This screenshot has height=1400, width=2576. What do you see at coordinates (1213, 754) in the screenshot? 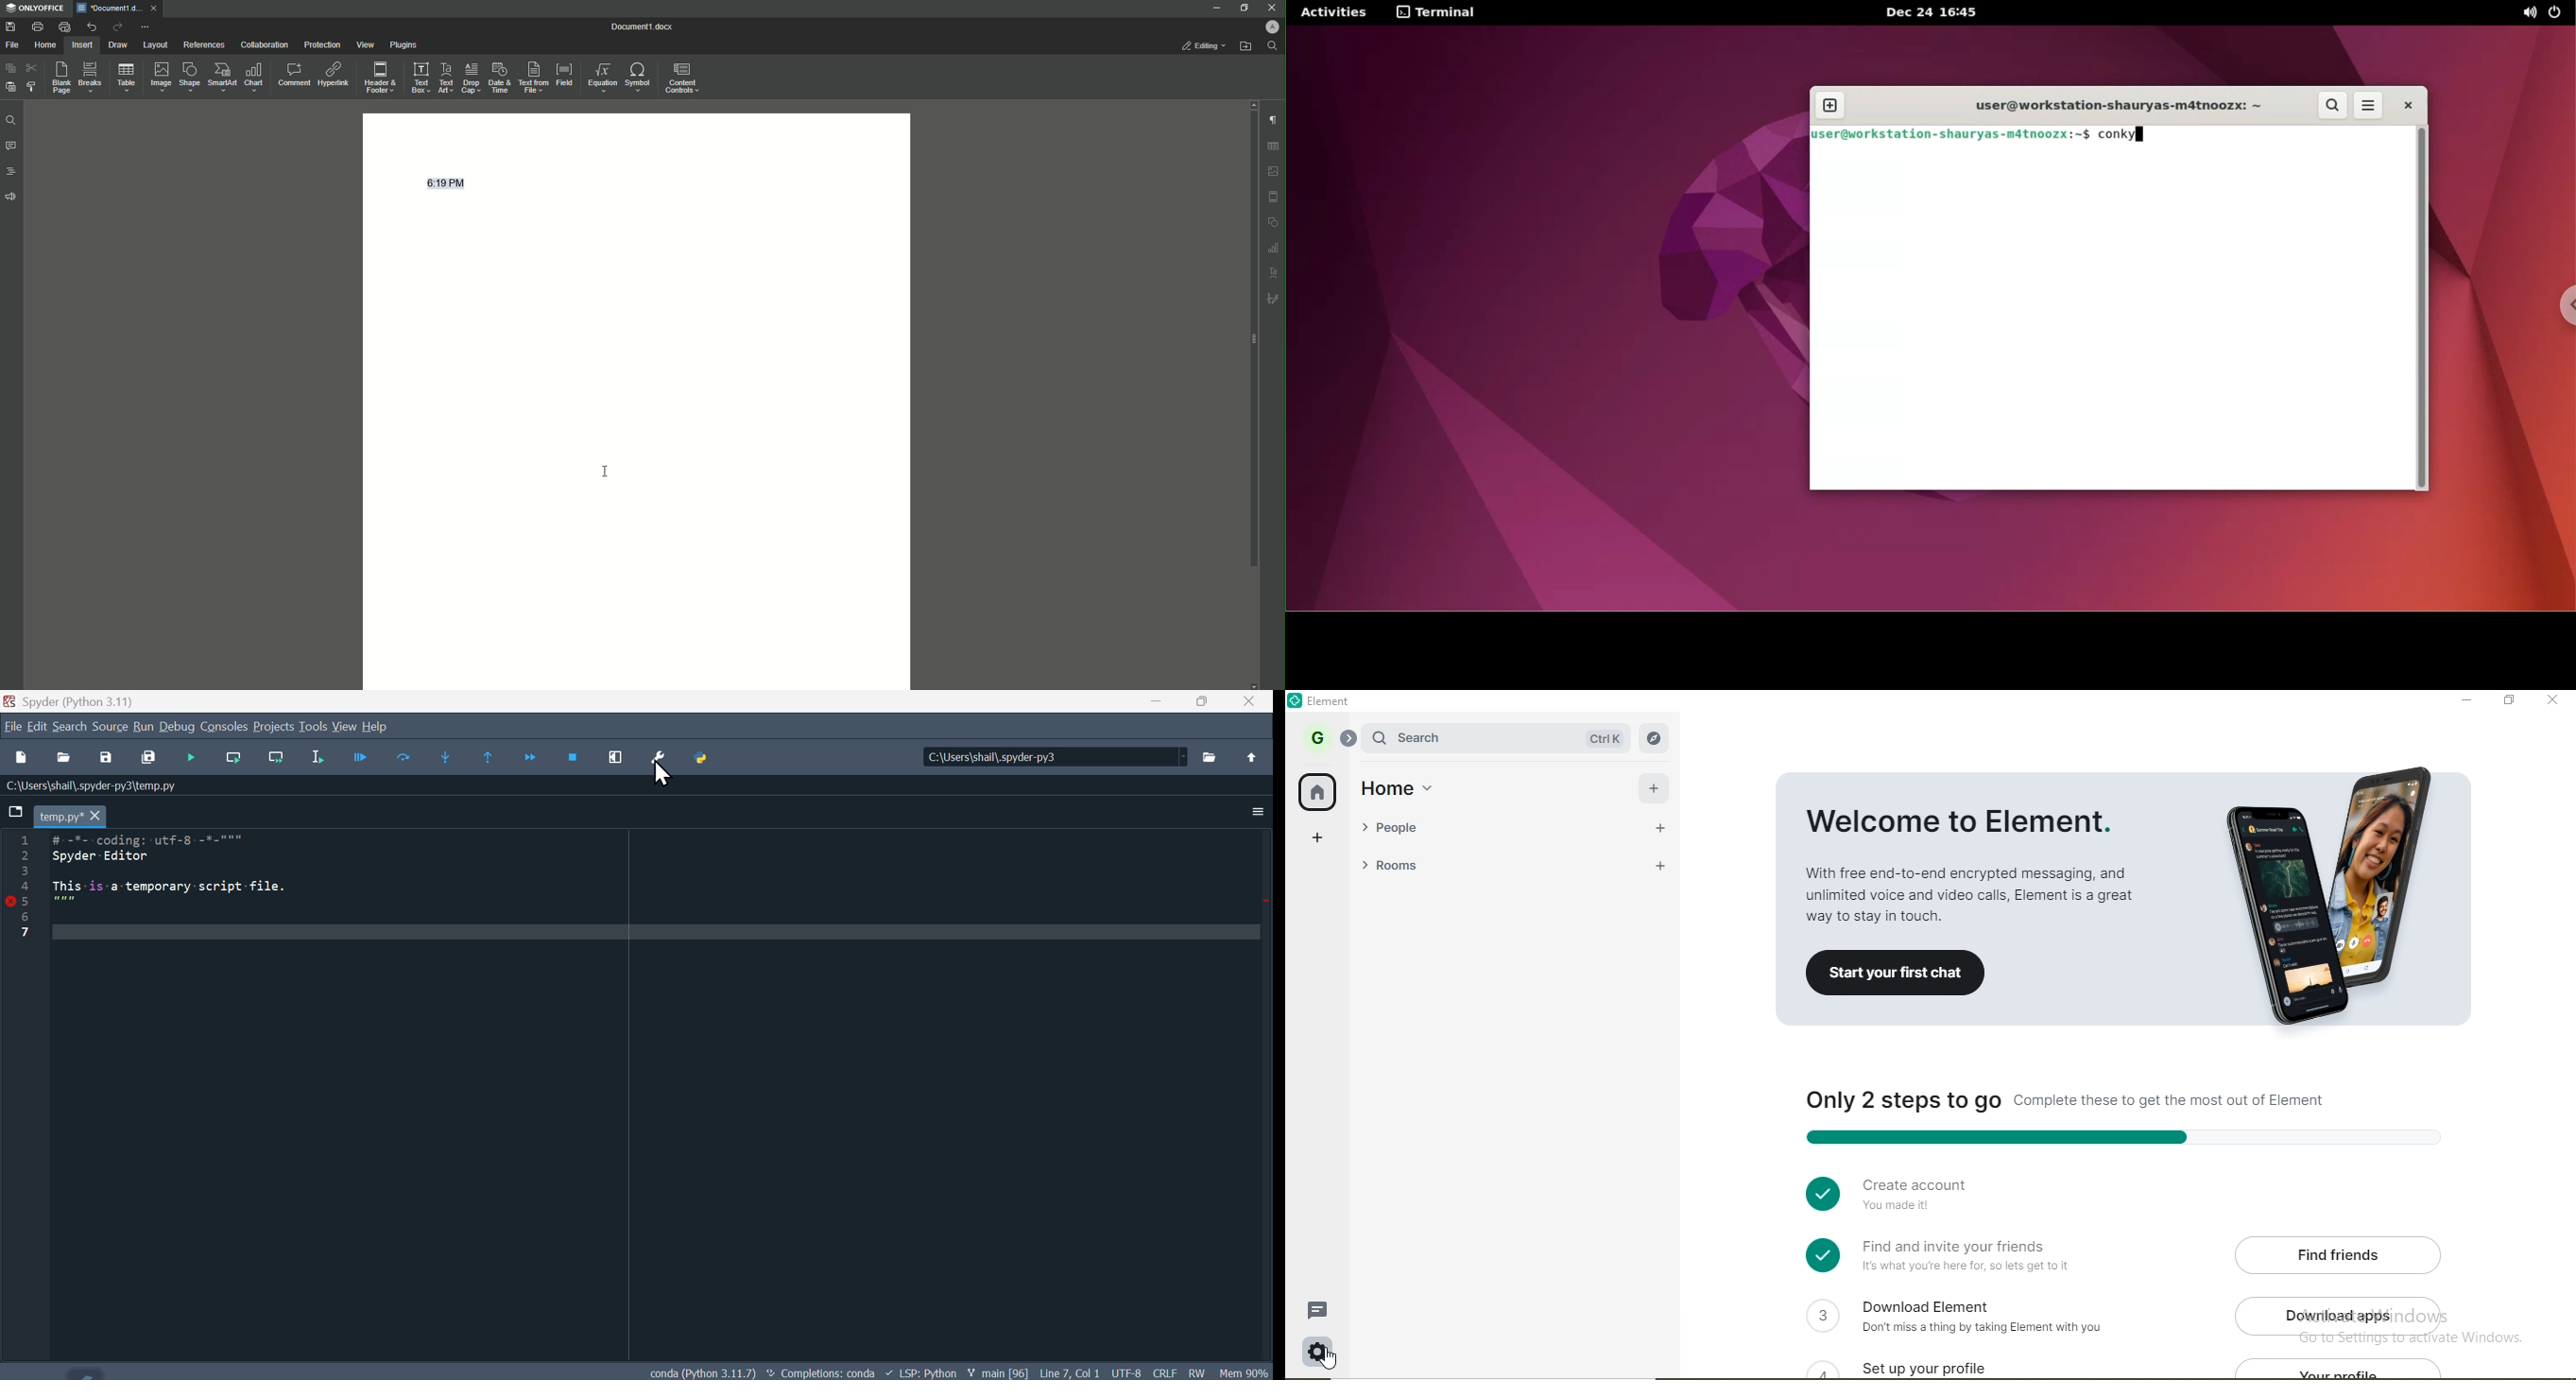
I see `files` at bounding box center [1213, 754].